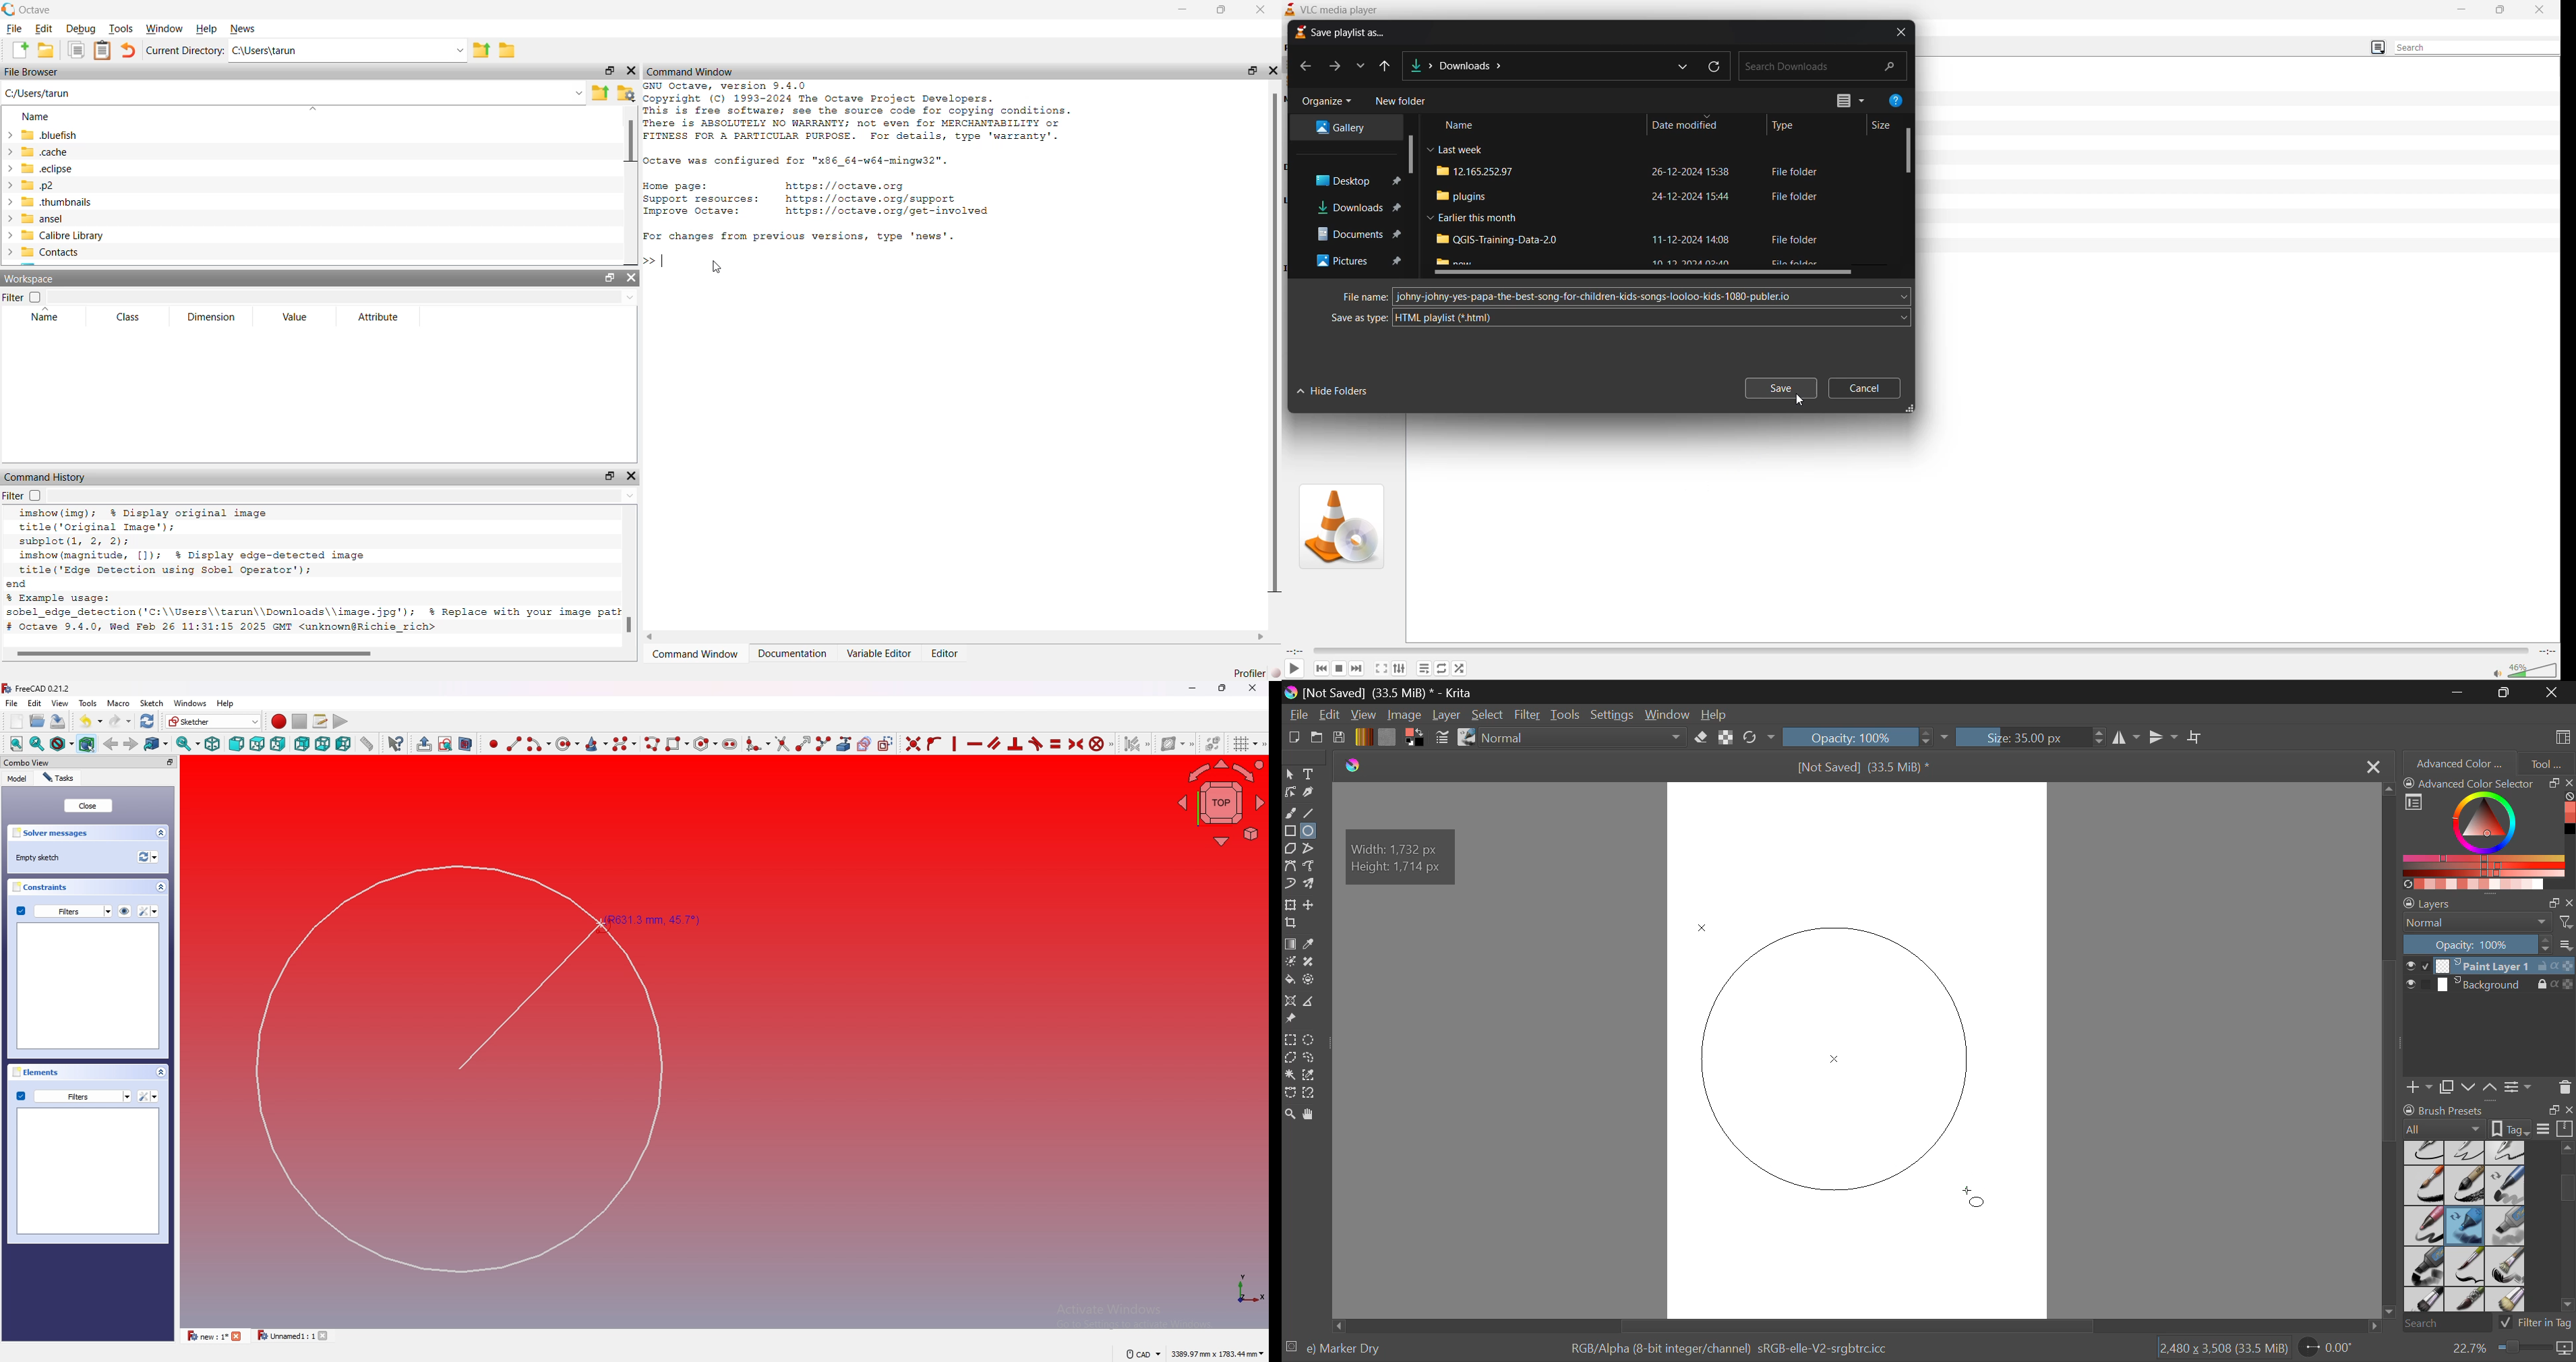 The width and height of the screenshot is (2576, 1372). What do you see at coordinates (1290, 1093) in the screenshot?
I see `Bezier Curve Selection` at bounding box center [1290, 1093].